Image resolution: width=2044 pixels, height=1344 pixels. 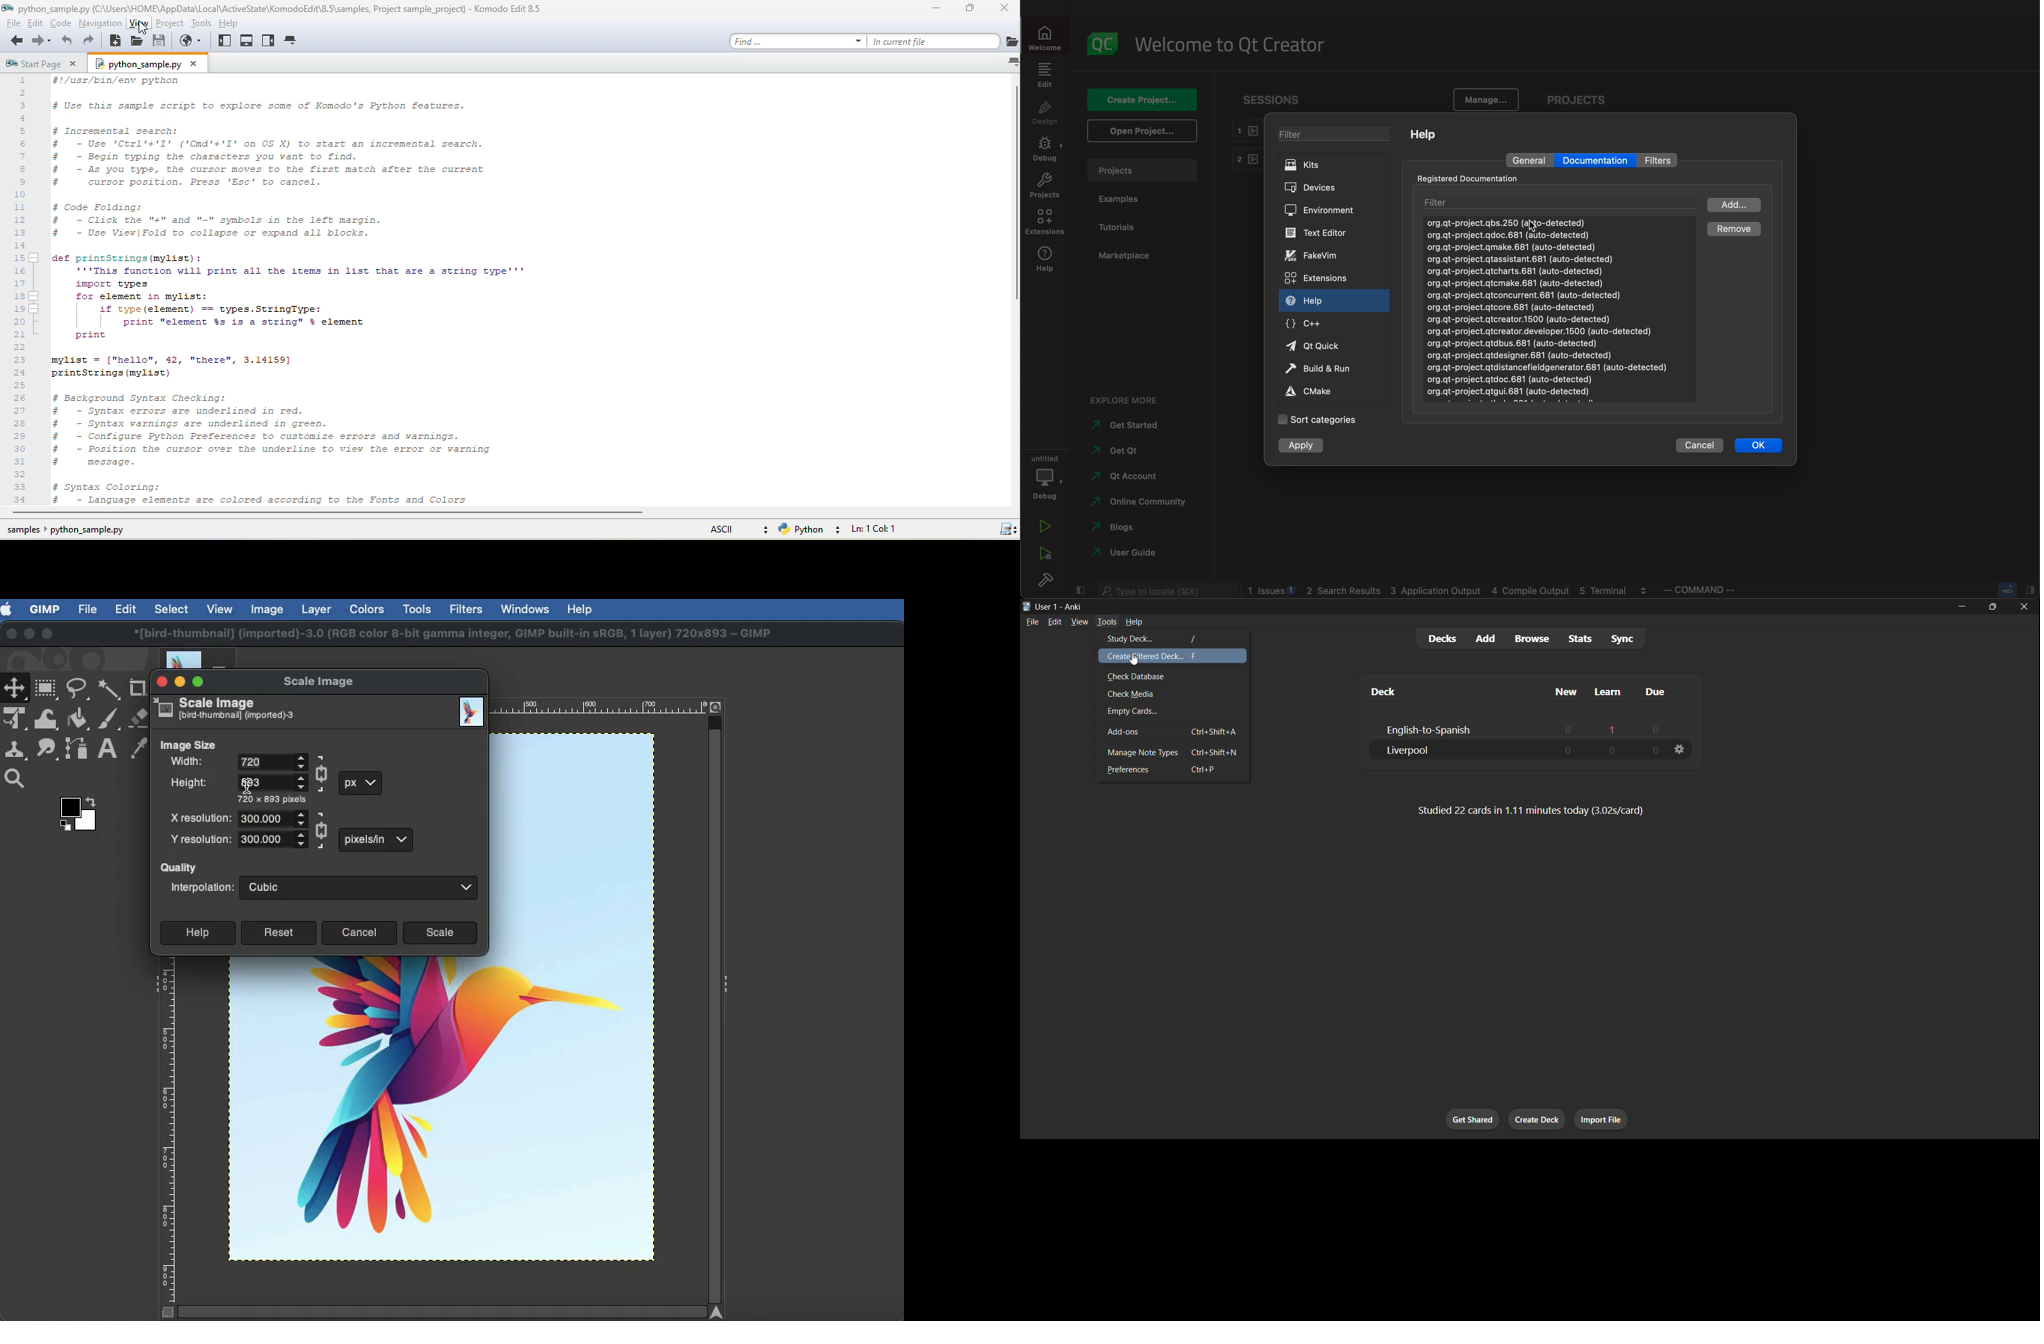 I want to click on debug, so click(x=1046, y=151).